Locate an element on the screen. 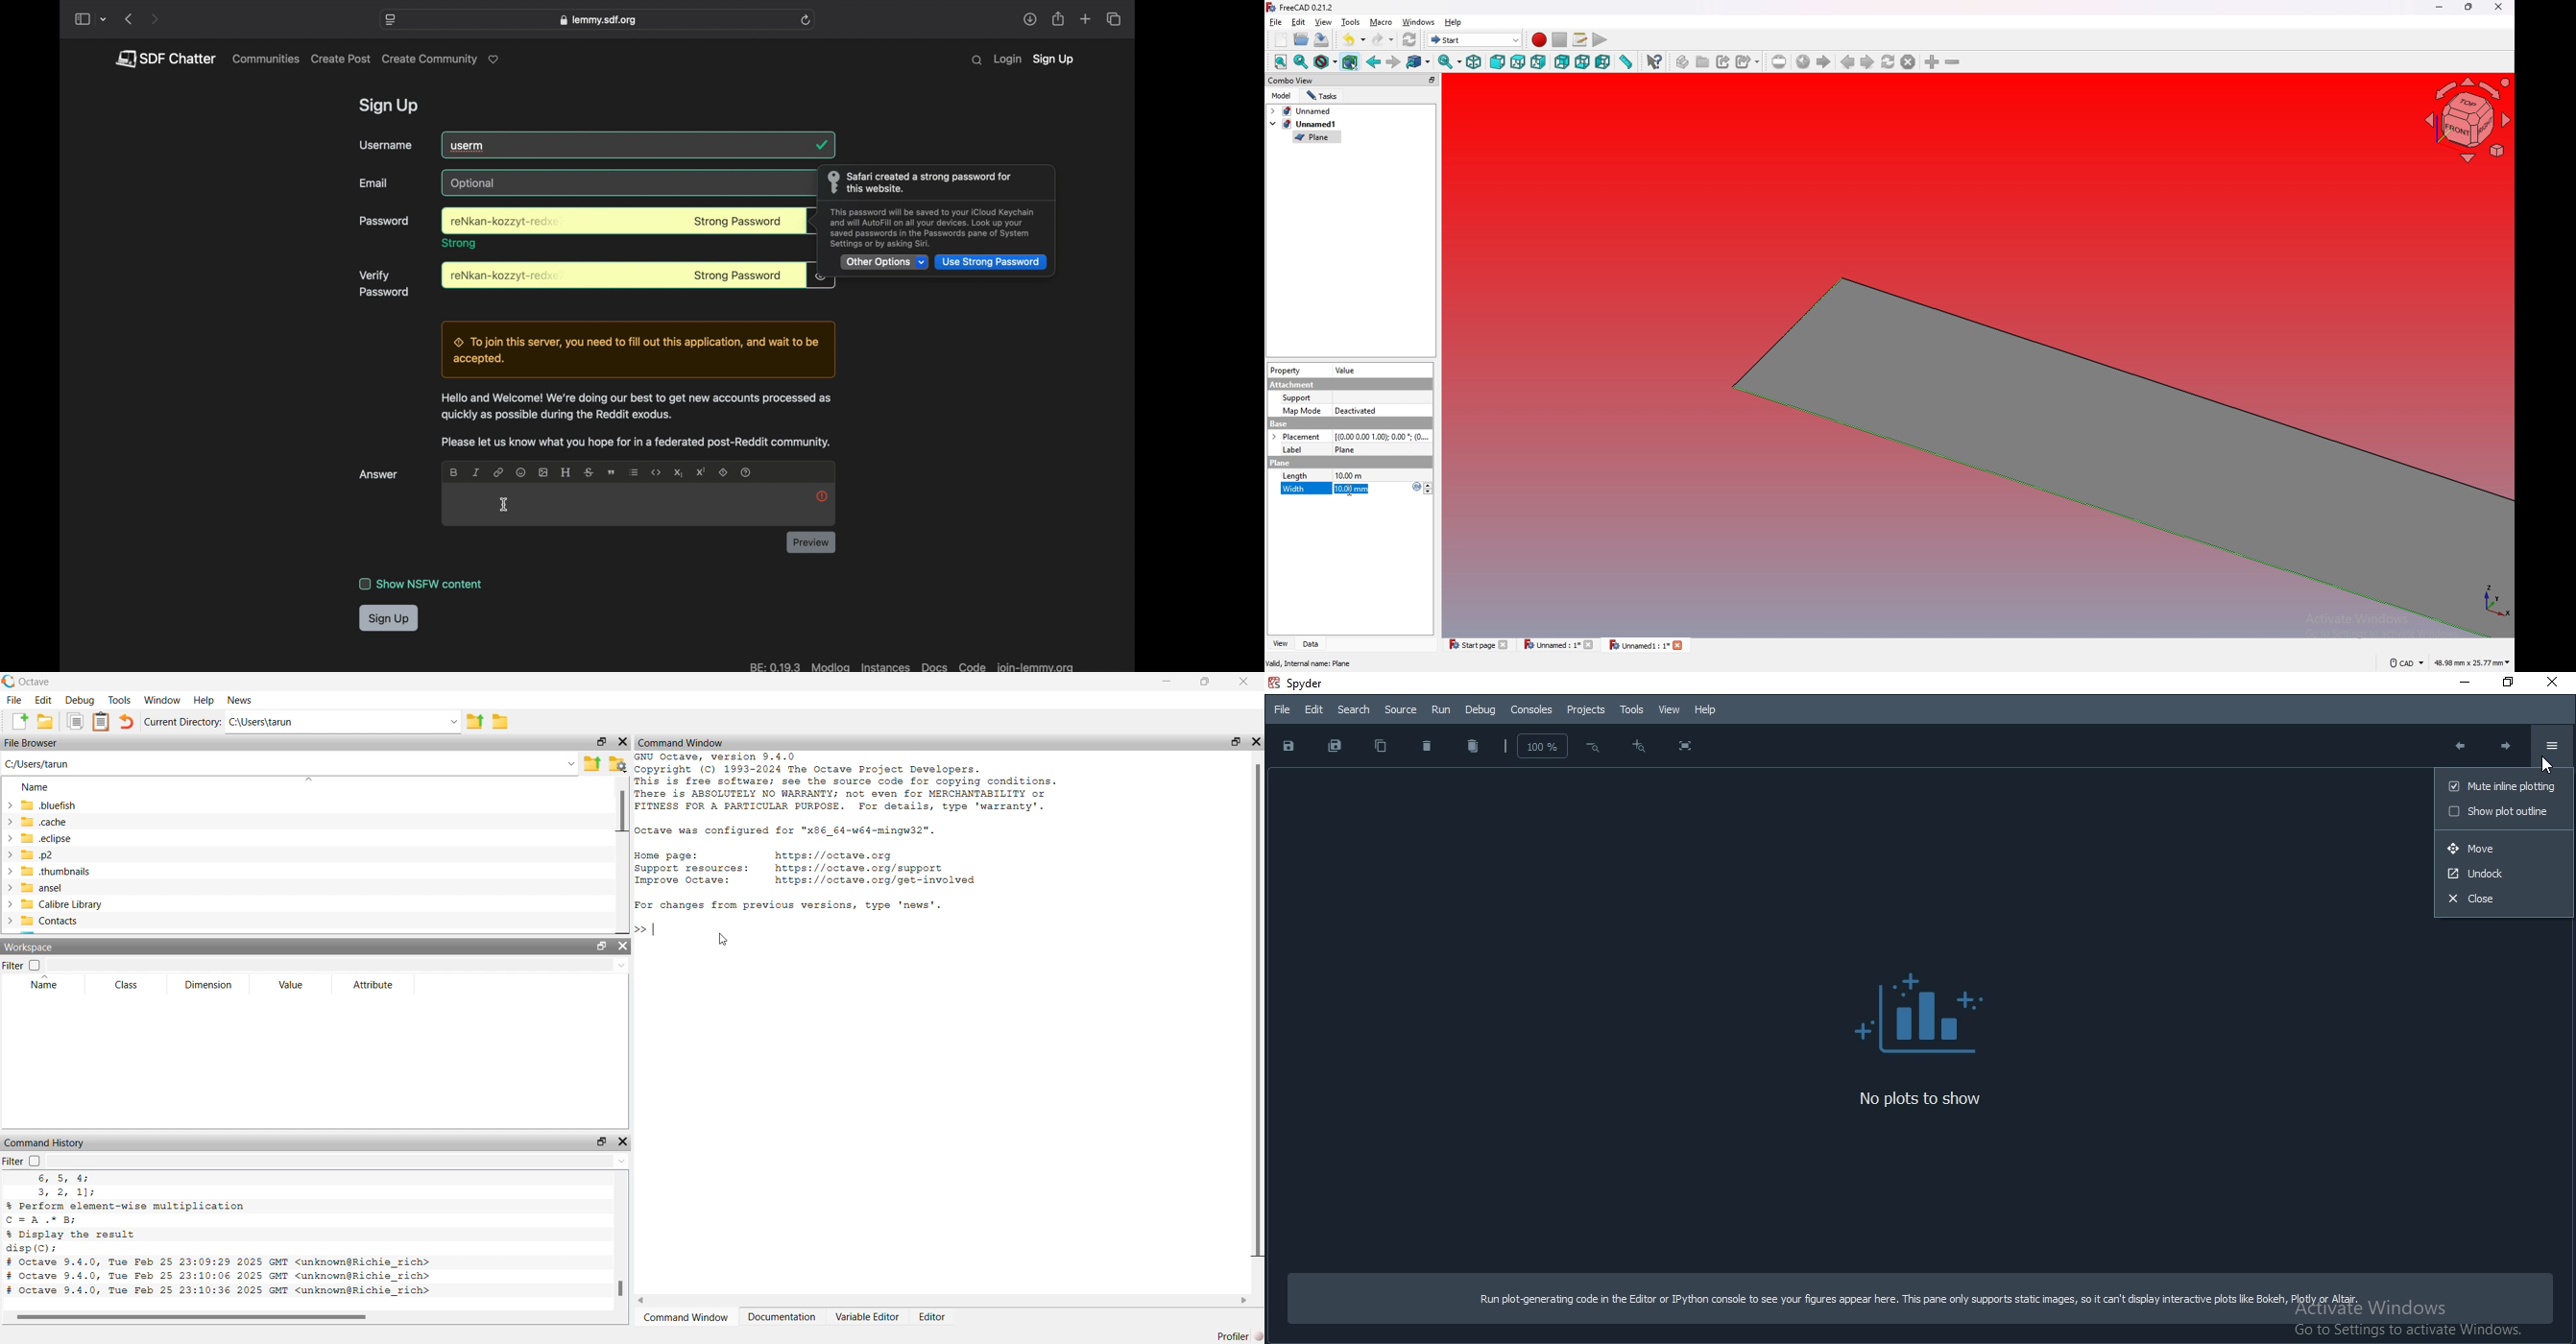  website settings is located at coordinates (391, 20).